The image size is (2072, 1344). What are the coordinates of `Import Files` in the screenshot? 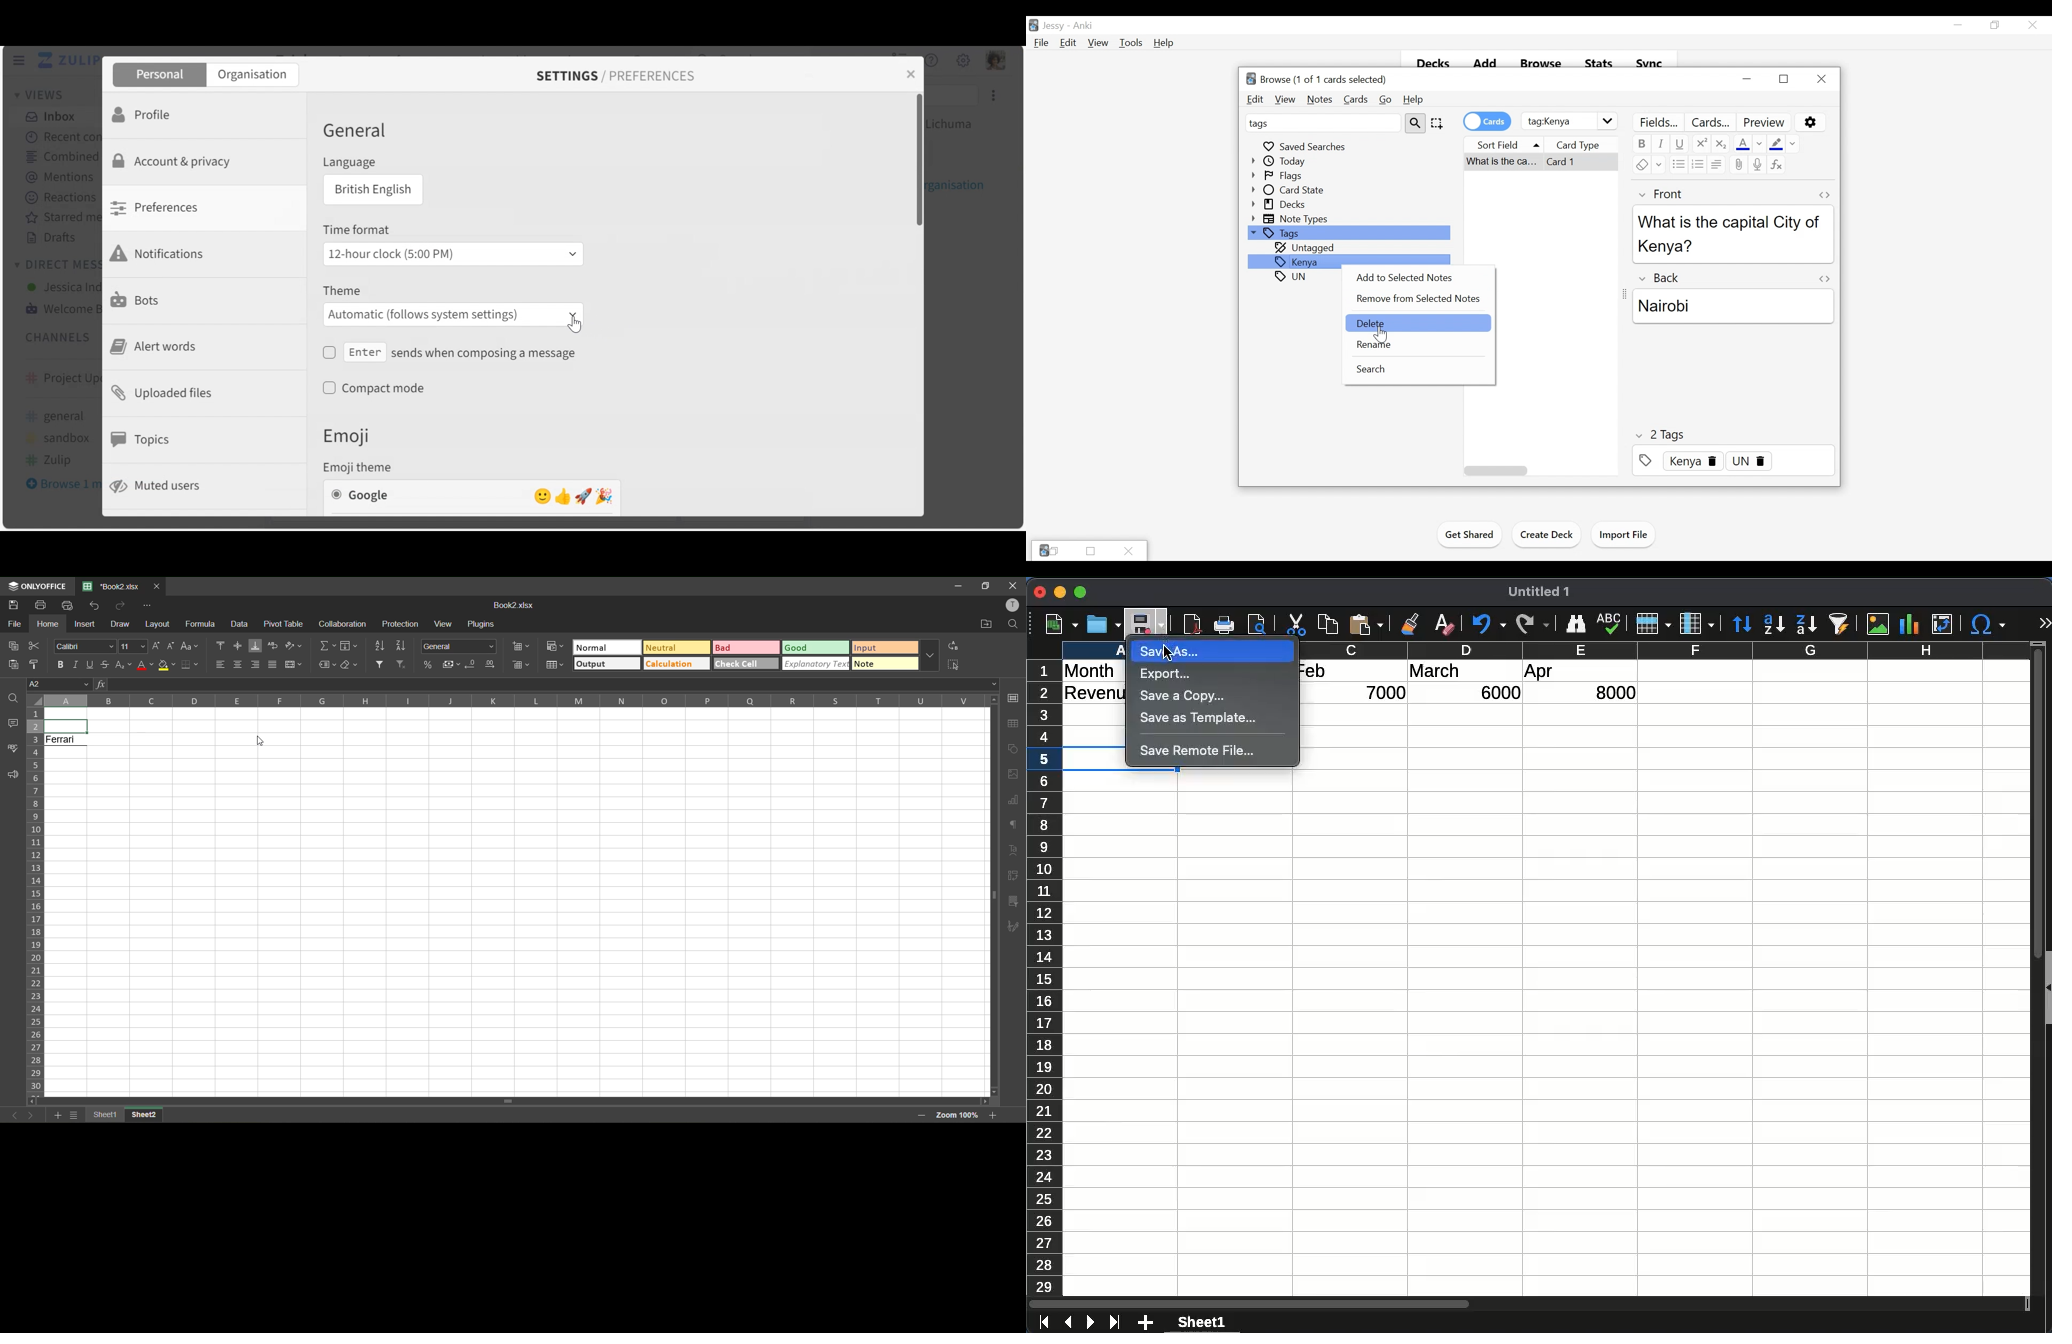 It's located at (1623, 535).